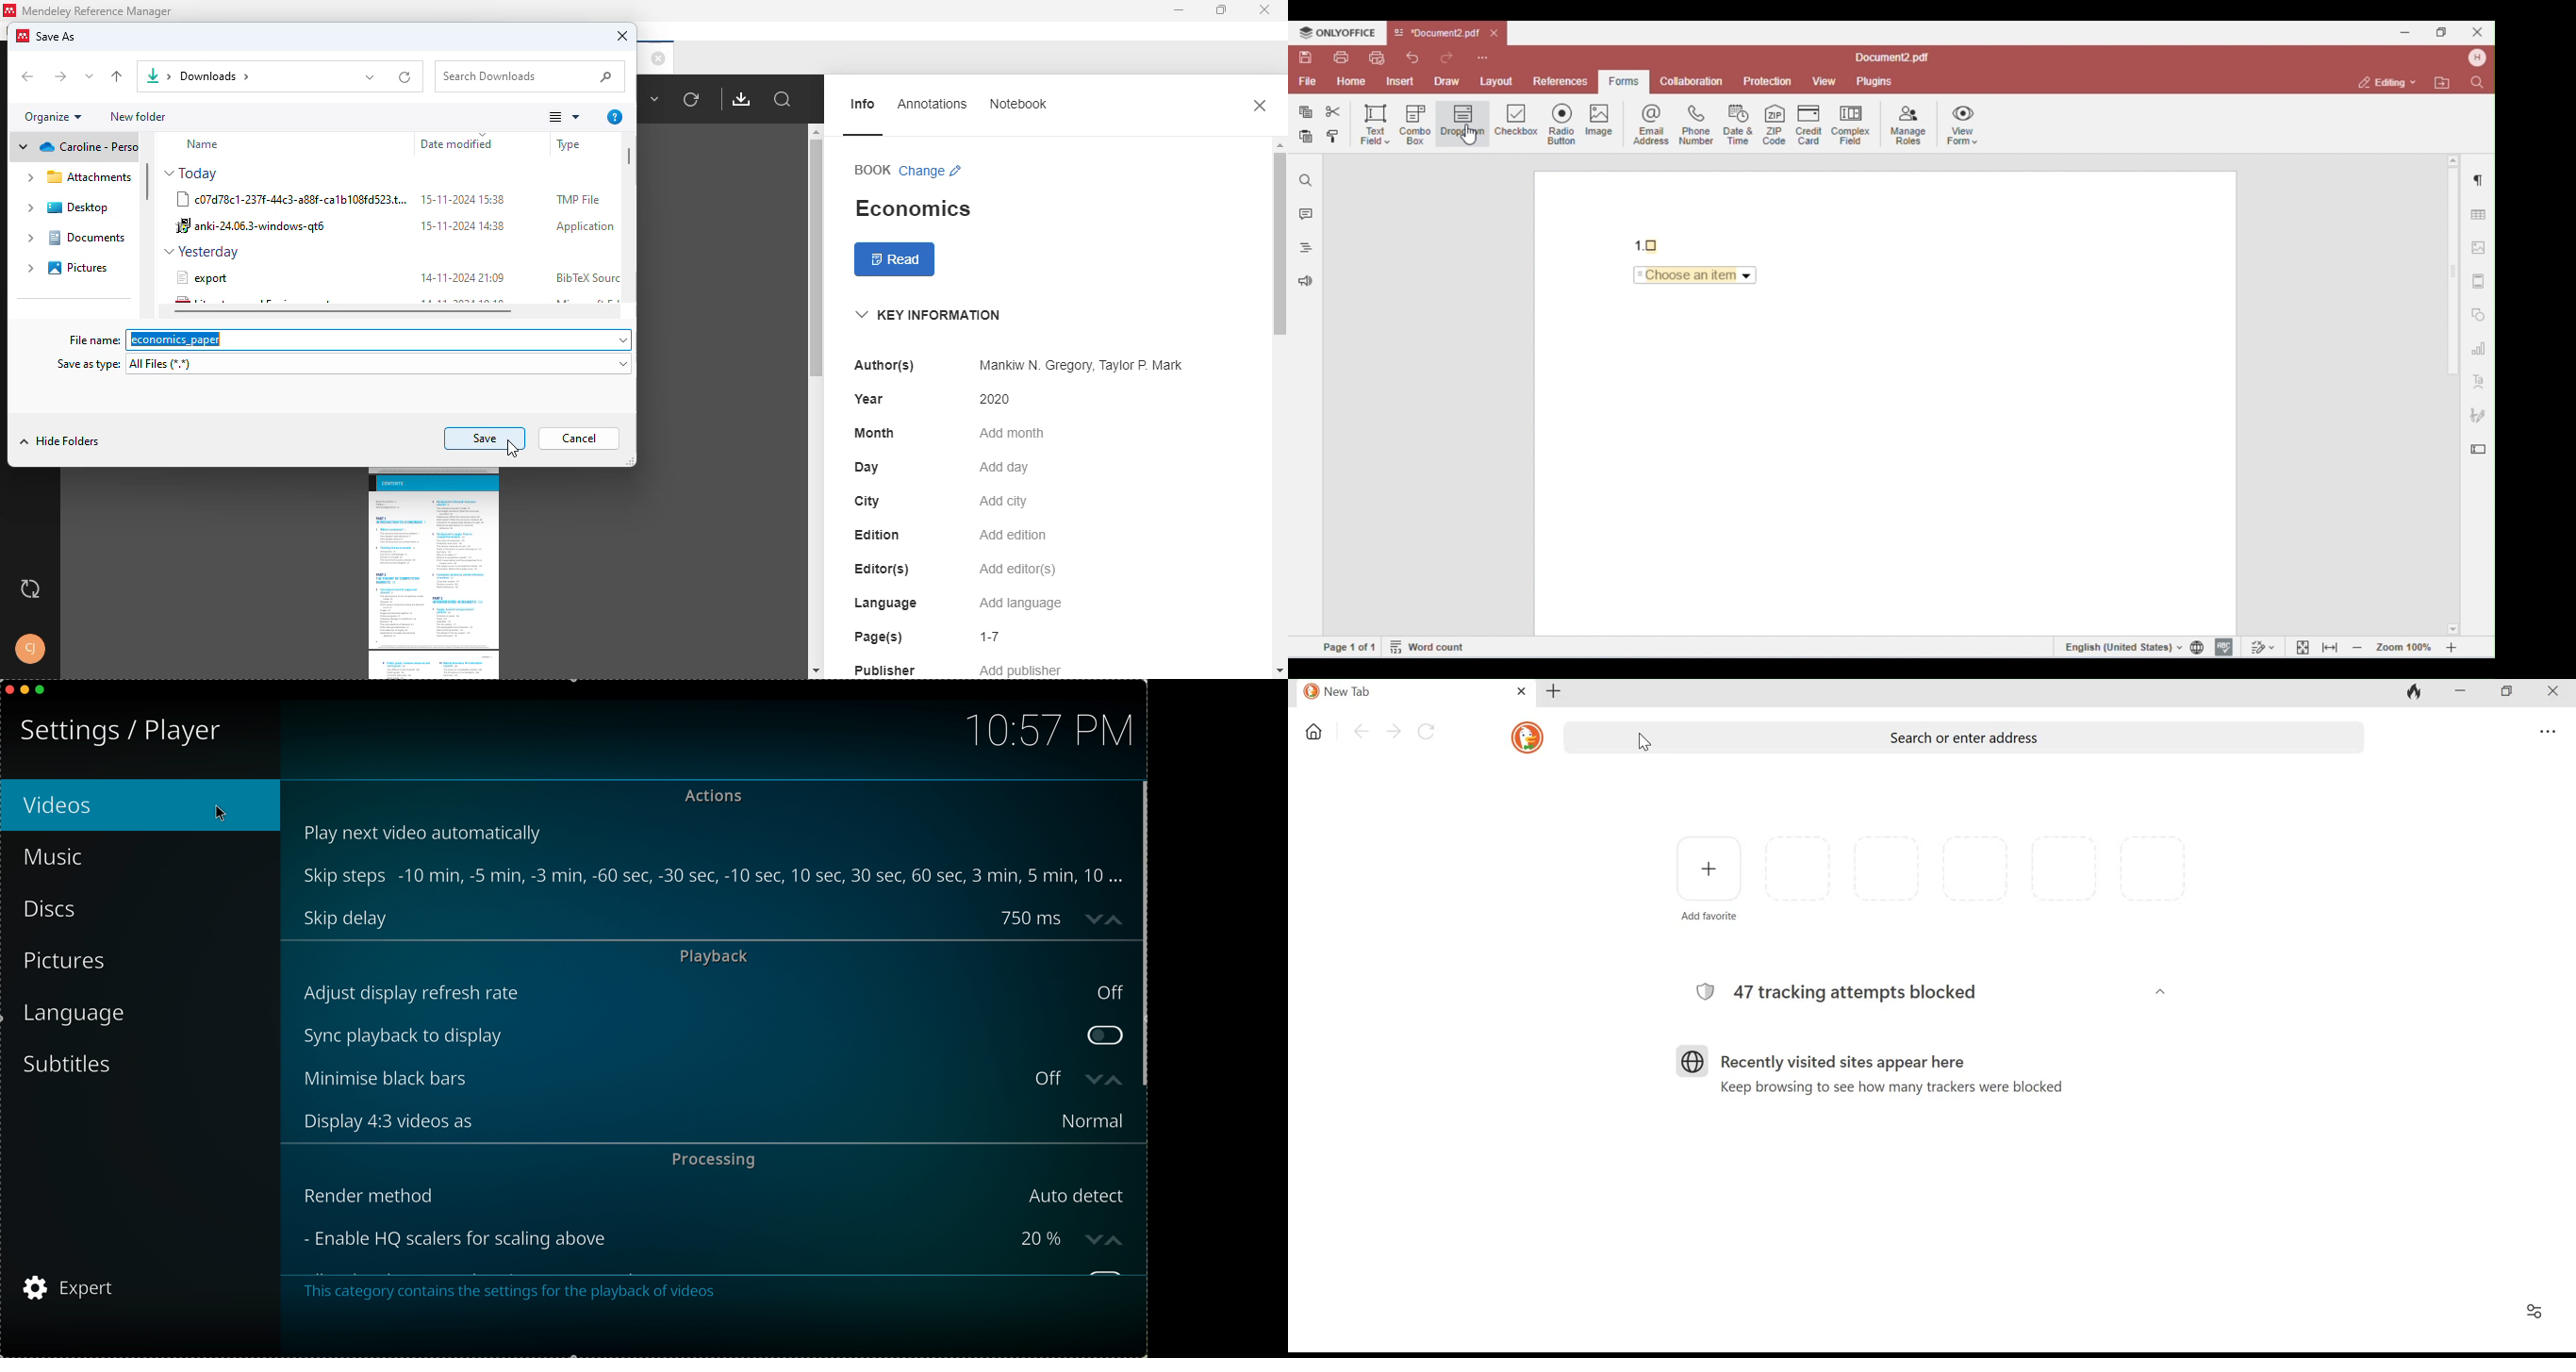 The width and height of the screenshot is (2576, 1372). Describe the element at coordinates (2412, 691) in the screenshot. I see `Clear browsing history` at that location.